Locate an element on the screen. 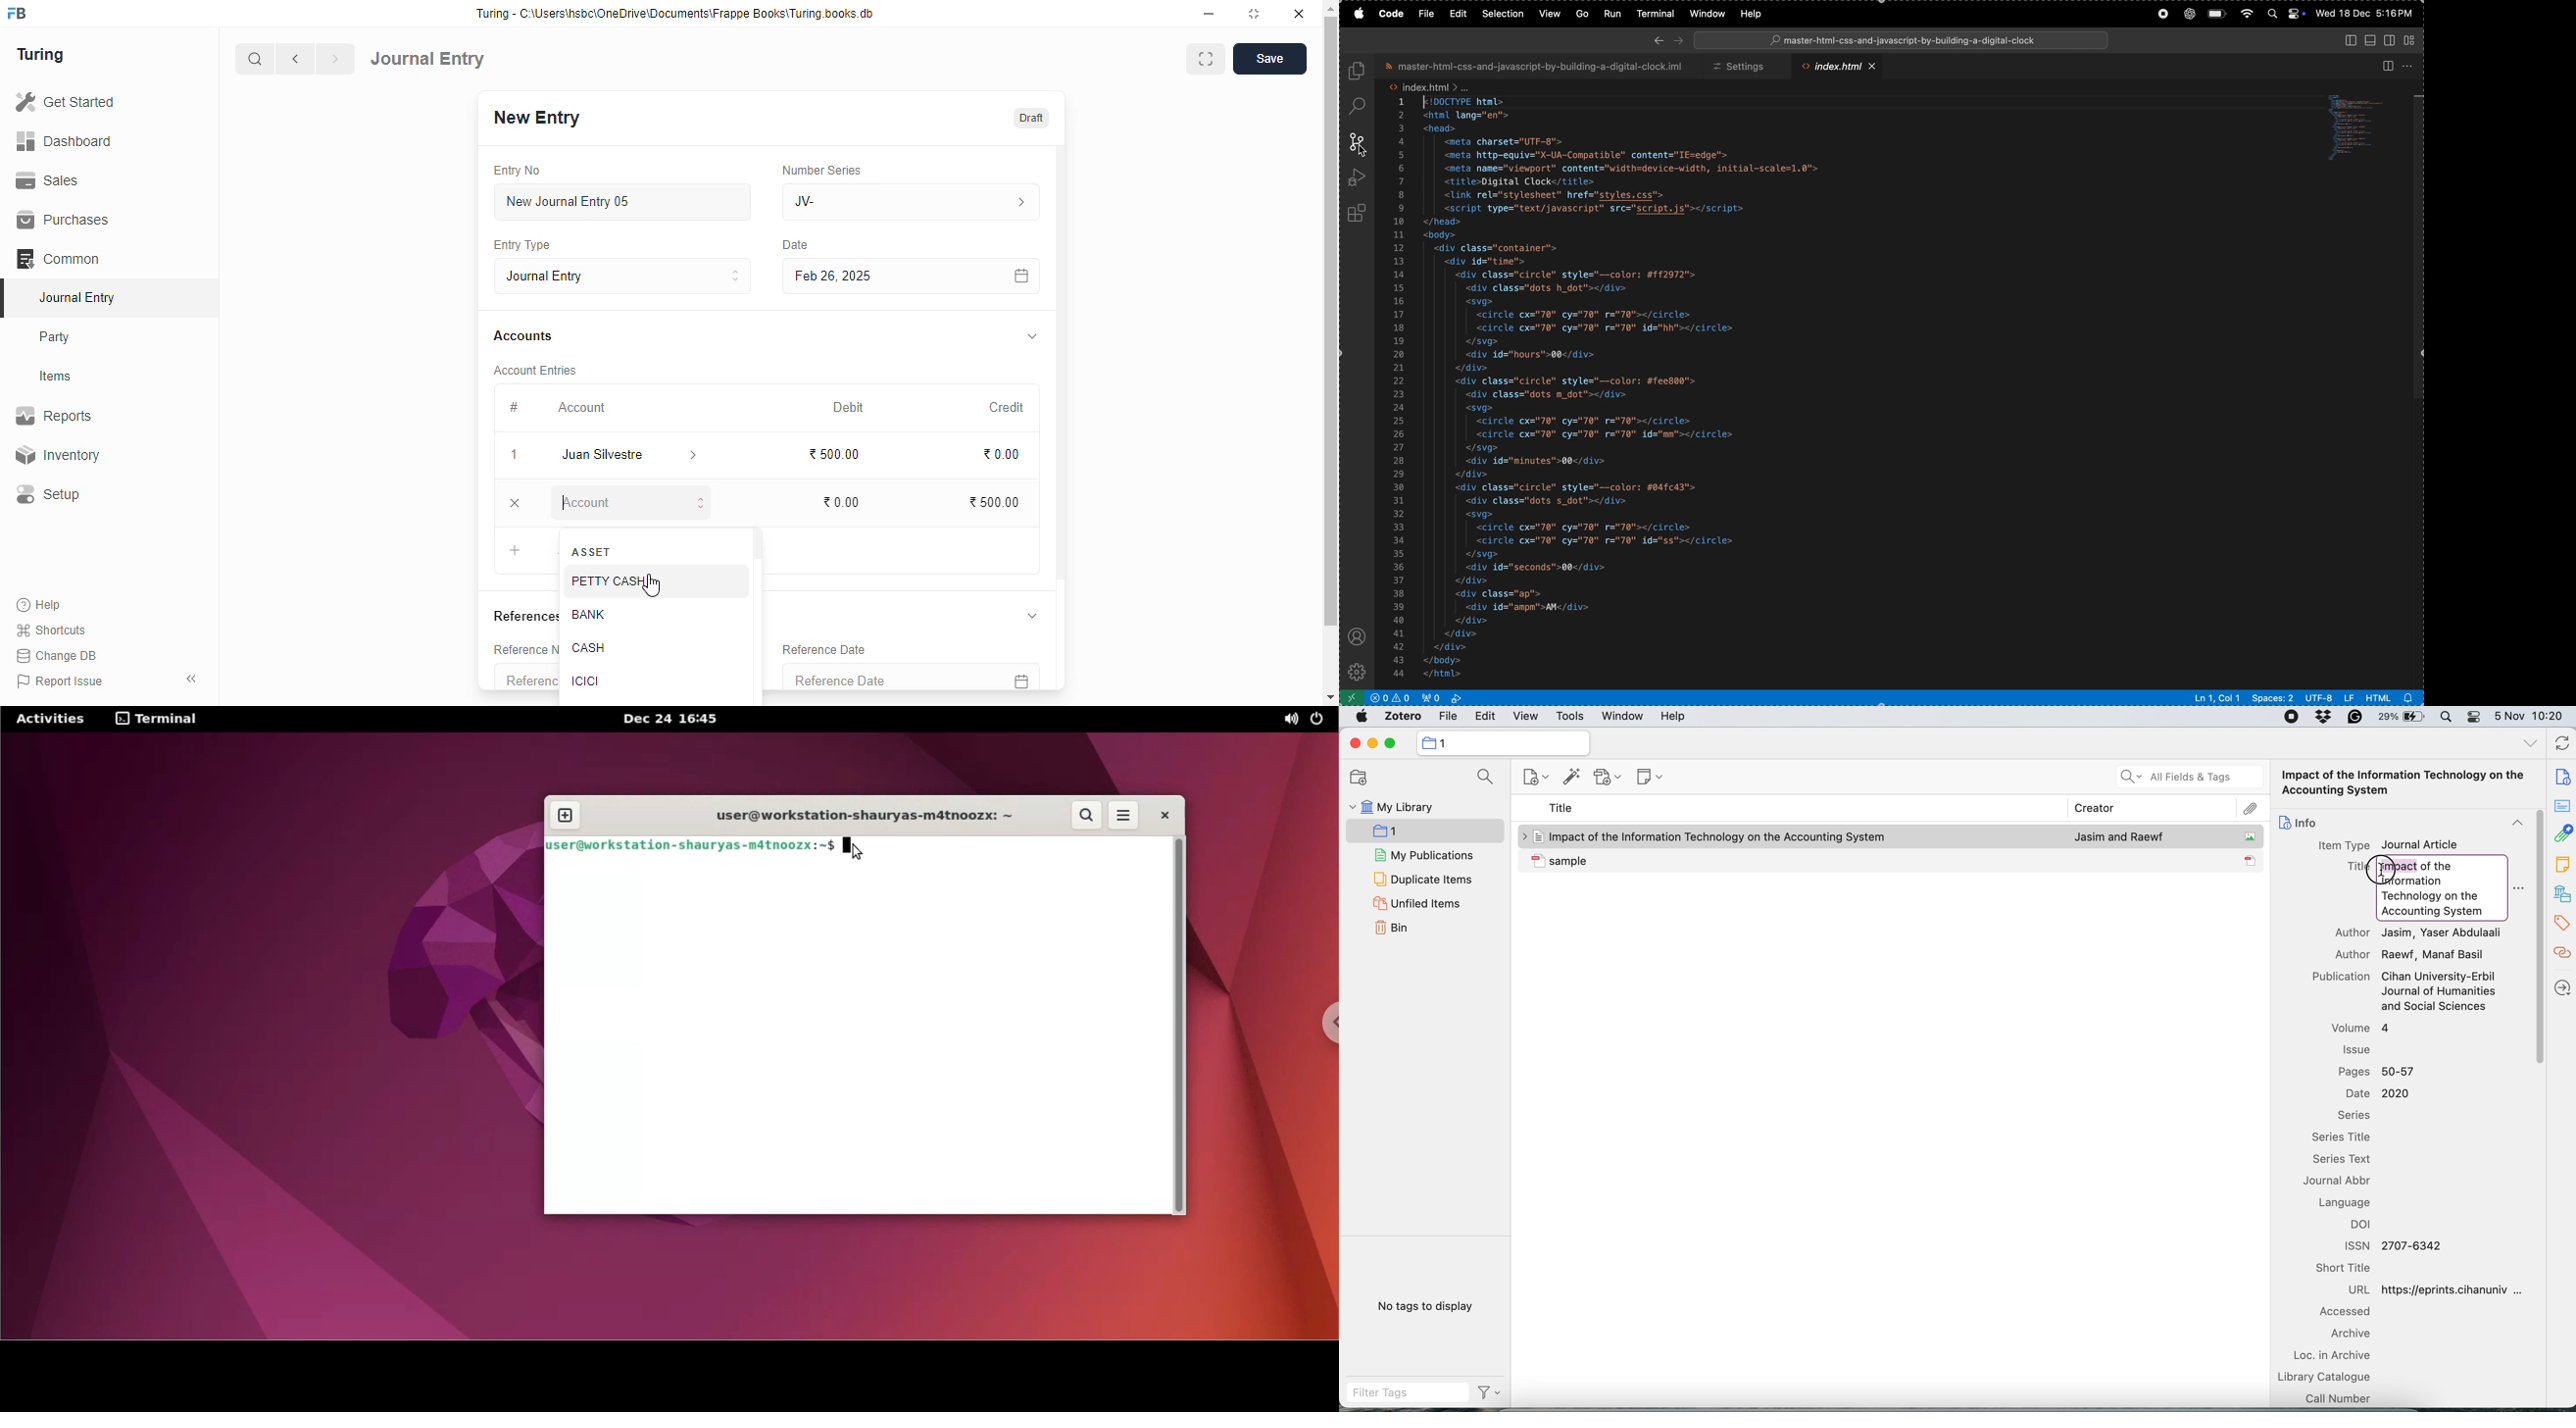  ₹0.00 is located at coordinates (1002, 454).